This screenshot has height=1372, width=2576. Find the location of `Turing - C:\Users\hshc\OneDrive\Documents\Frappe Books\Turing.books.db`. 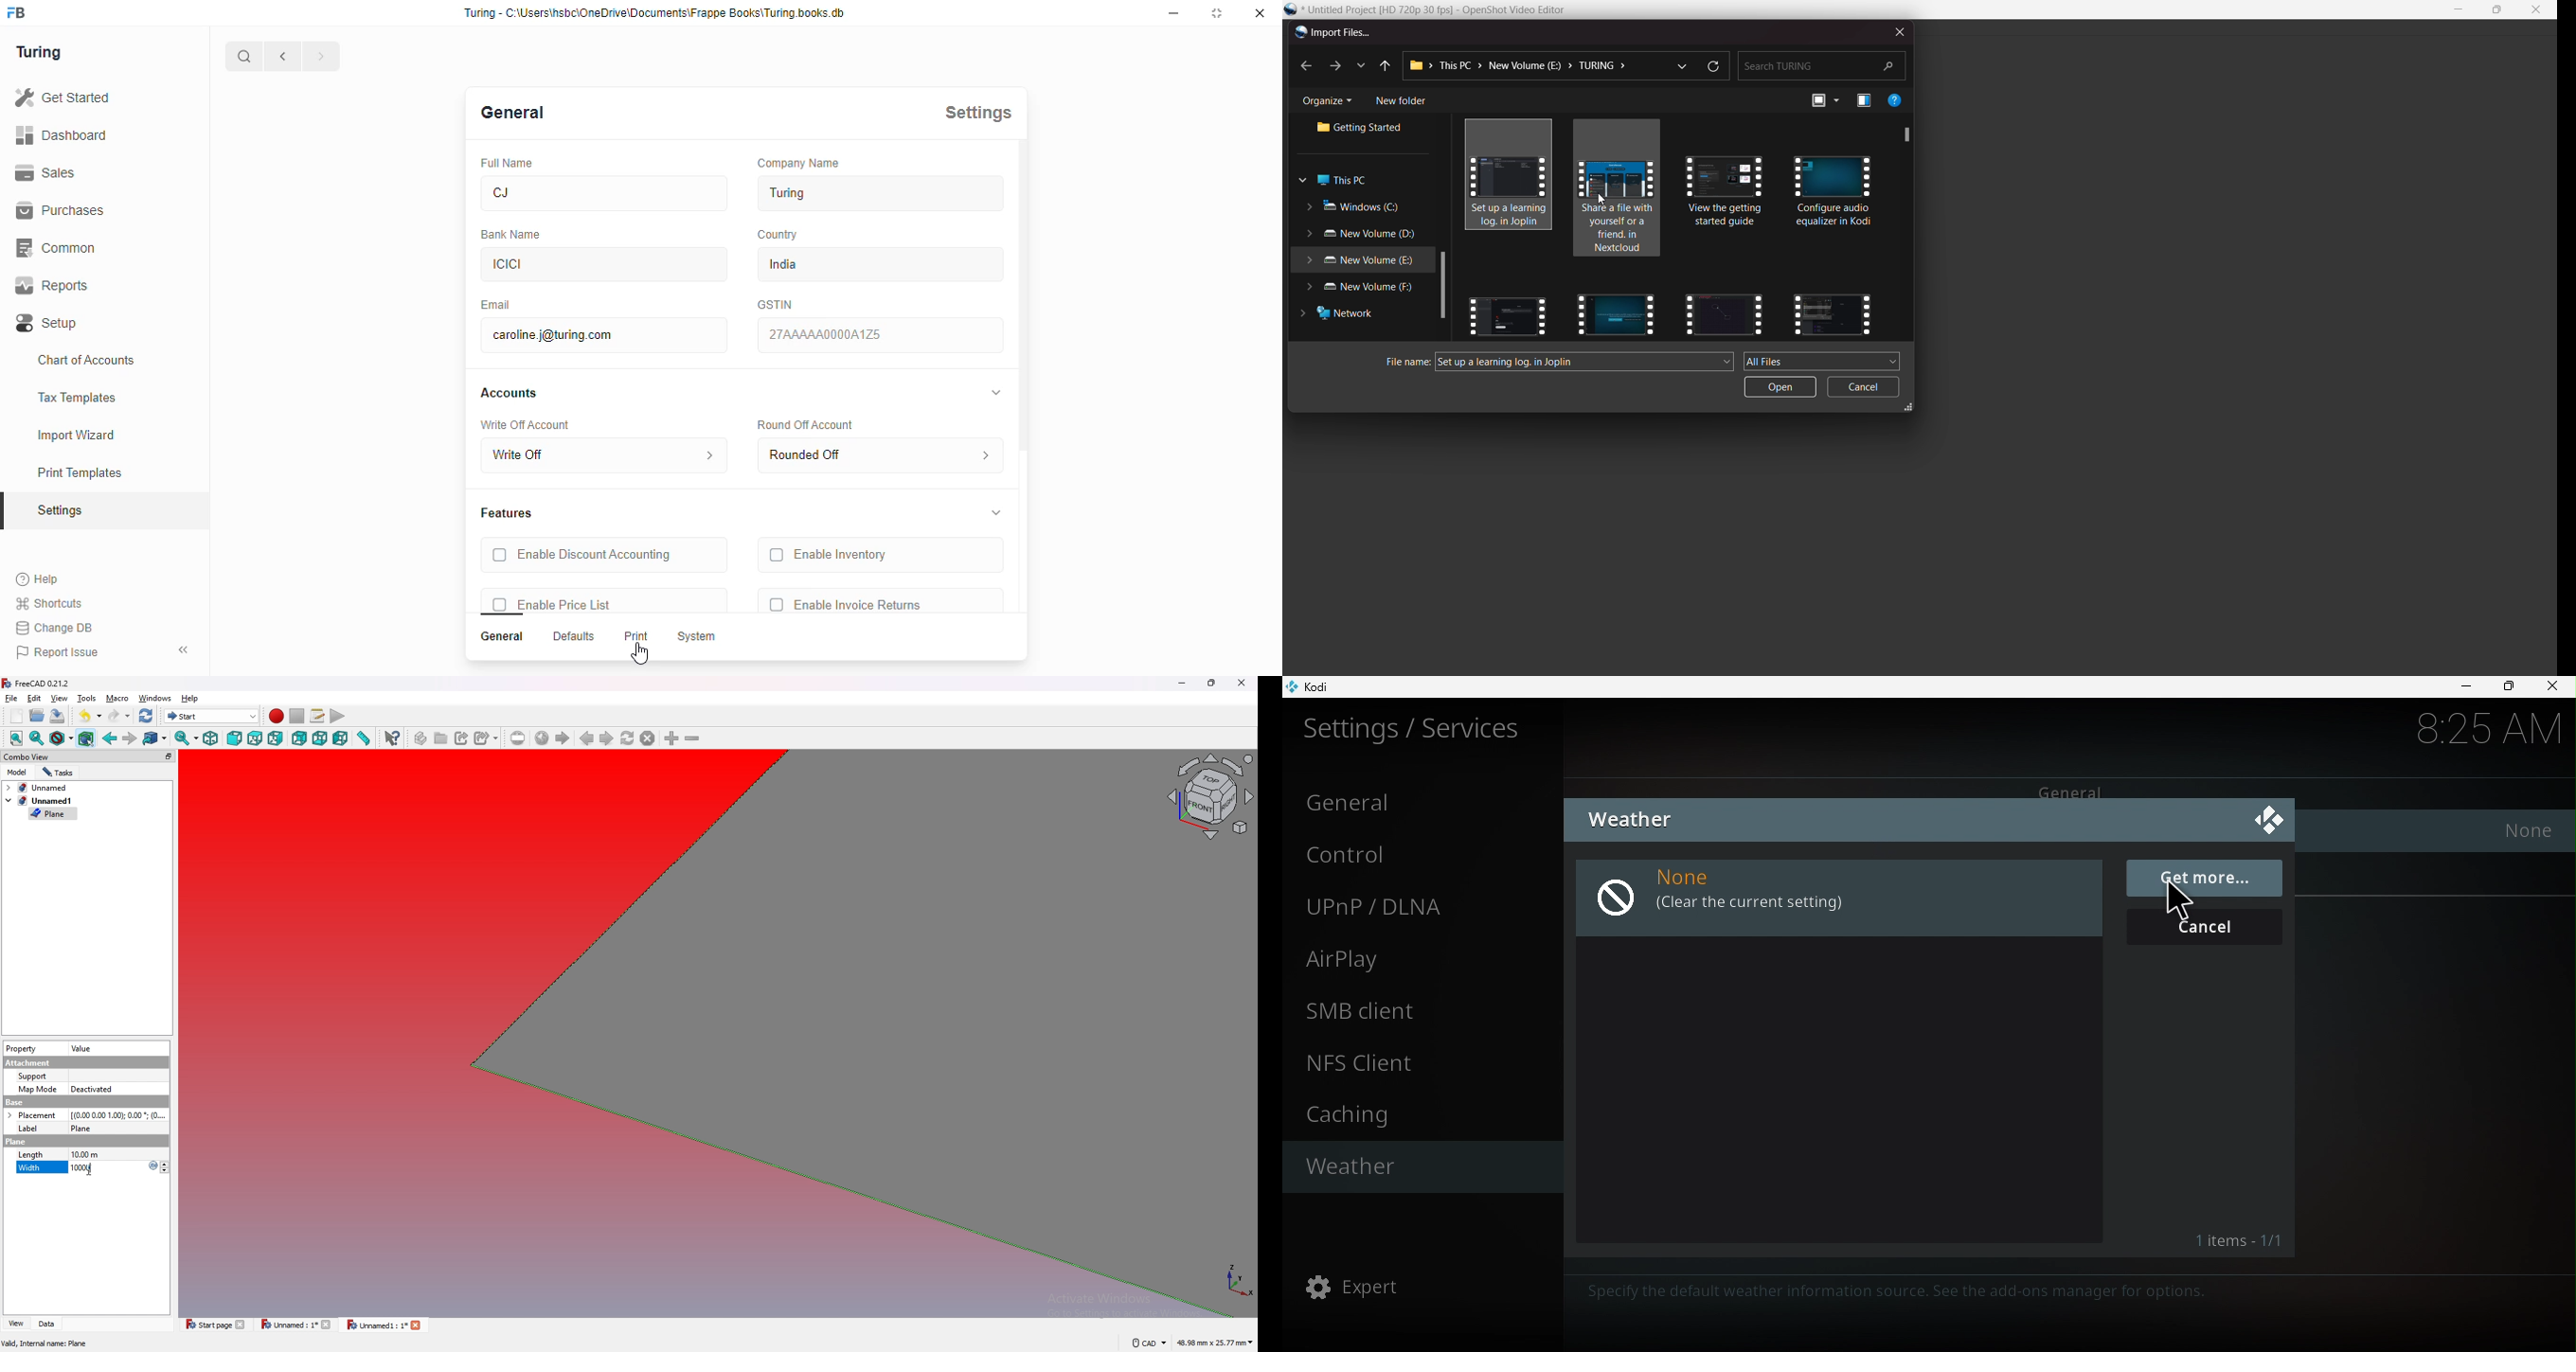

Turing - C:\Users\hshc\OneDrive\Documents\Frappe Books\Turing.books.db is located at coordinates (656, 13).